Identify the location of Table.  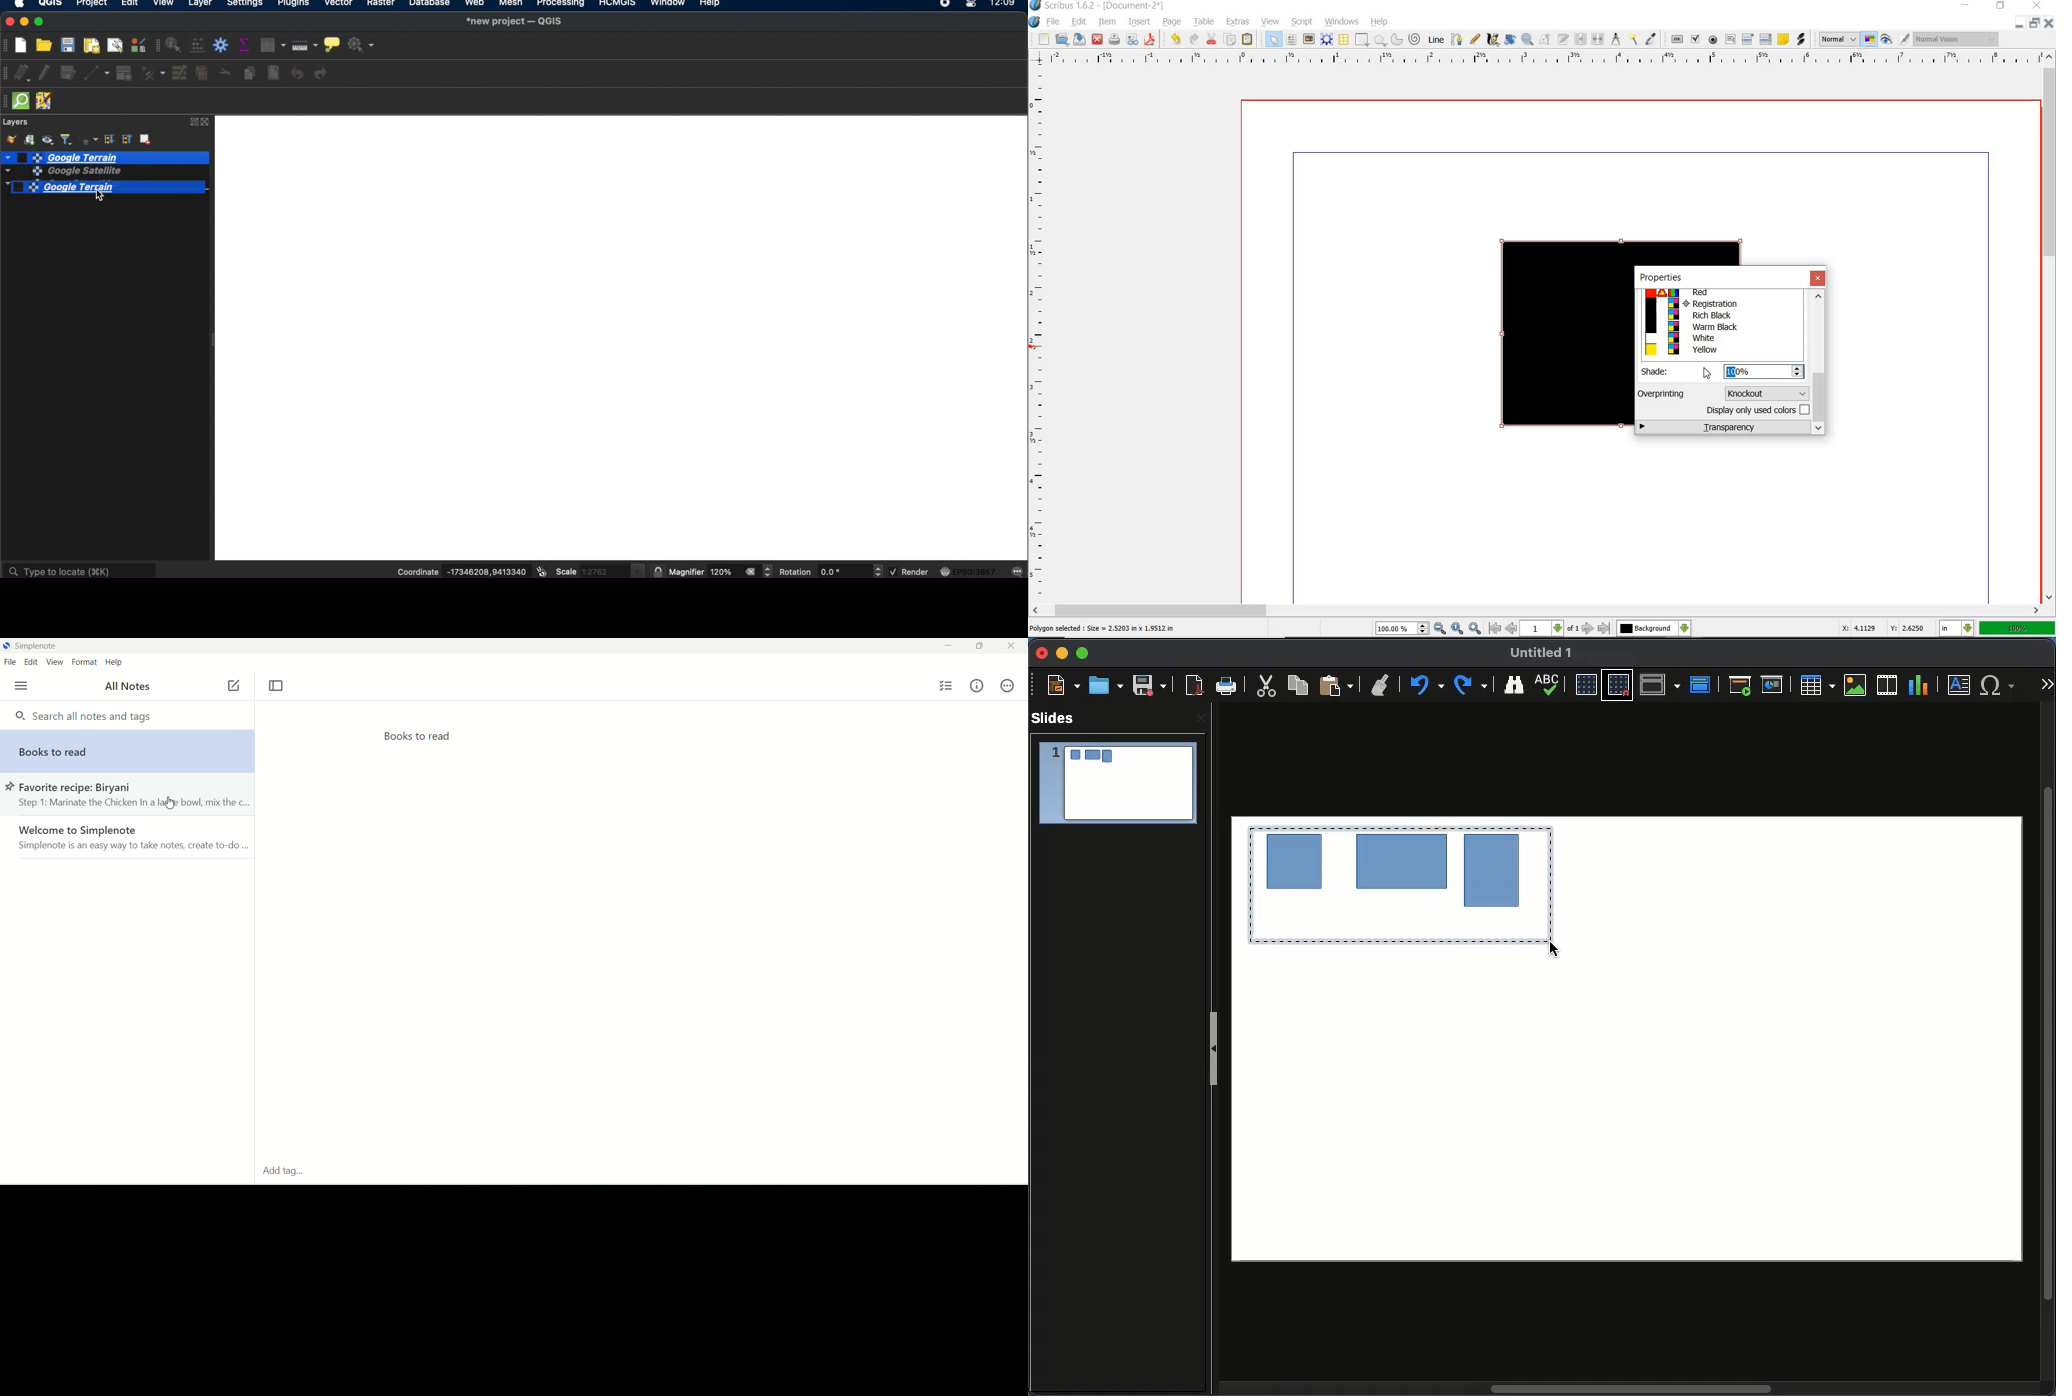
(1818, 685).